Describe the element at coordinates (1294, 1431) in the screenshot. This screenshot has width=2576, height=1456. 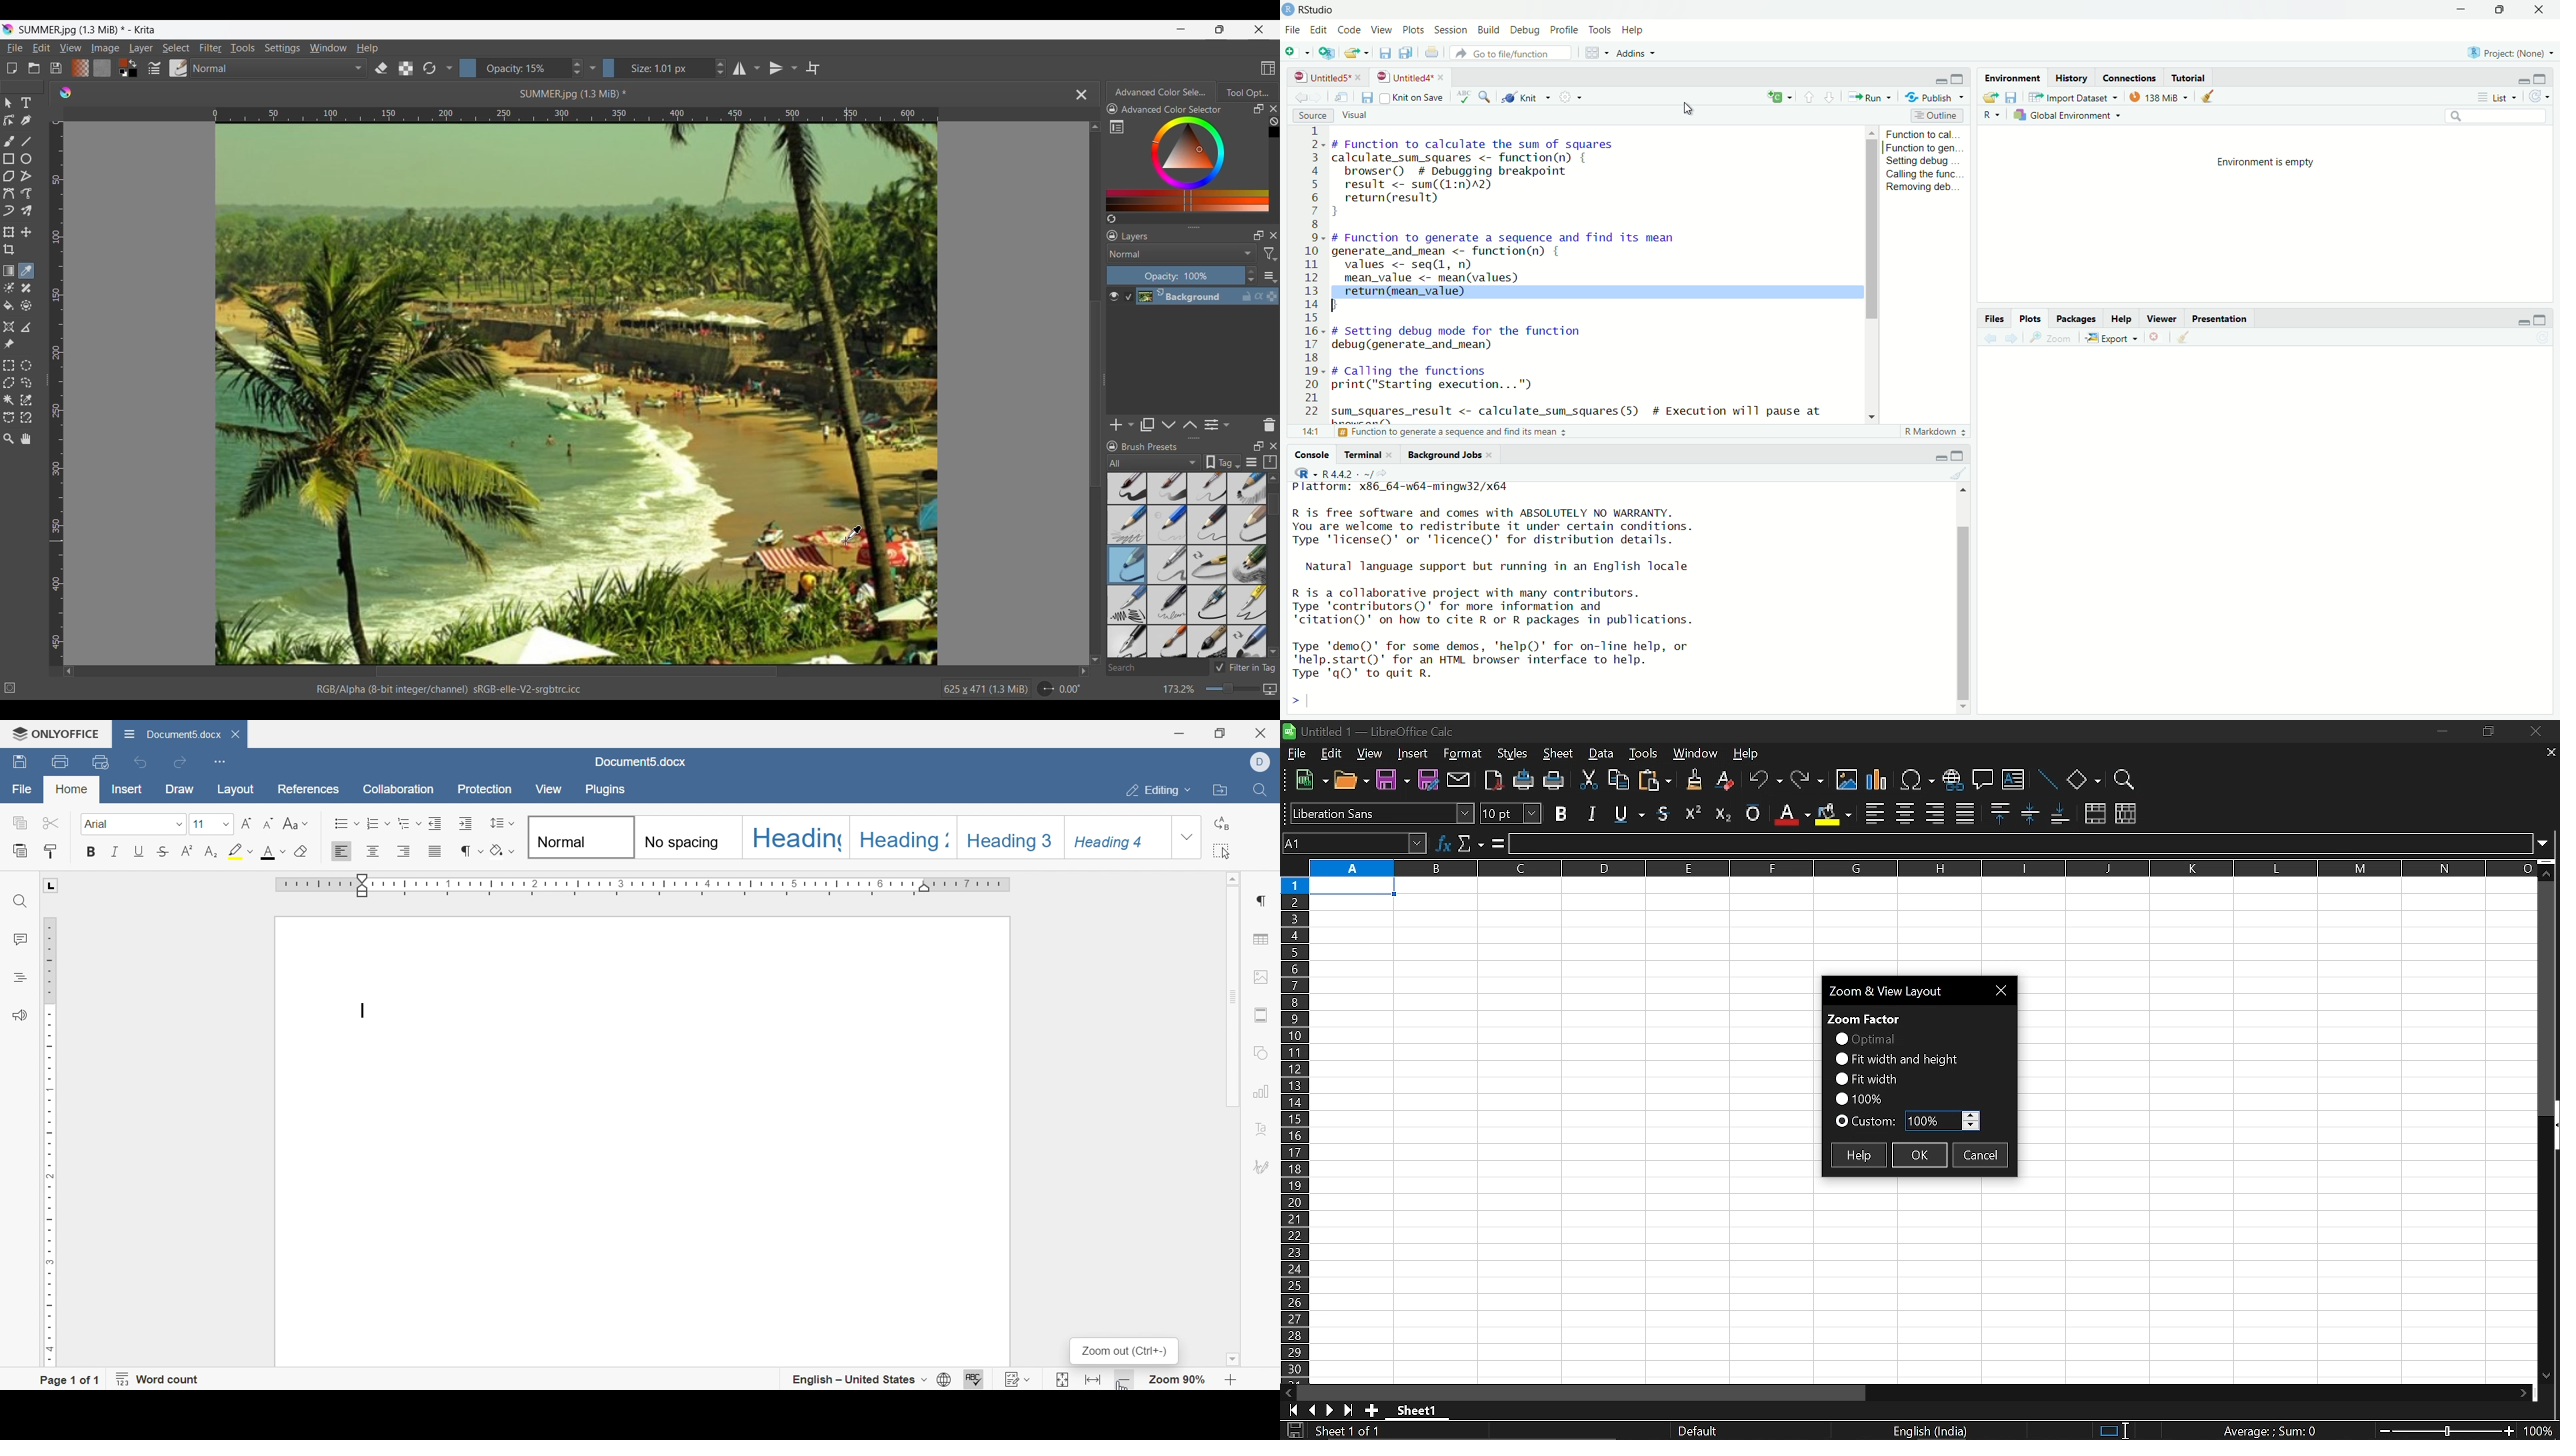
I see `save` at that location.